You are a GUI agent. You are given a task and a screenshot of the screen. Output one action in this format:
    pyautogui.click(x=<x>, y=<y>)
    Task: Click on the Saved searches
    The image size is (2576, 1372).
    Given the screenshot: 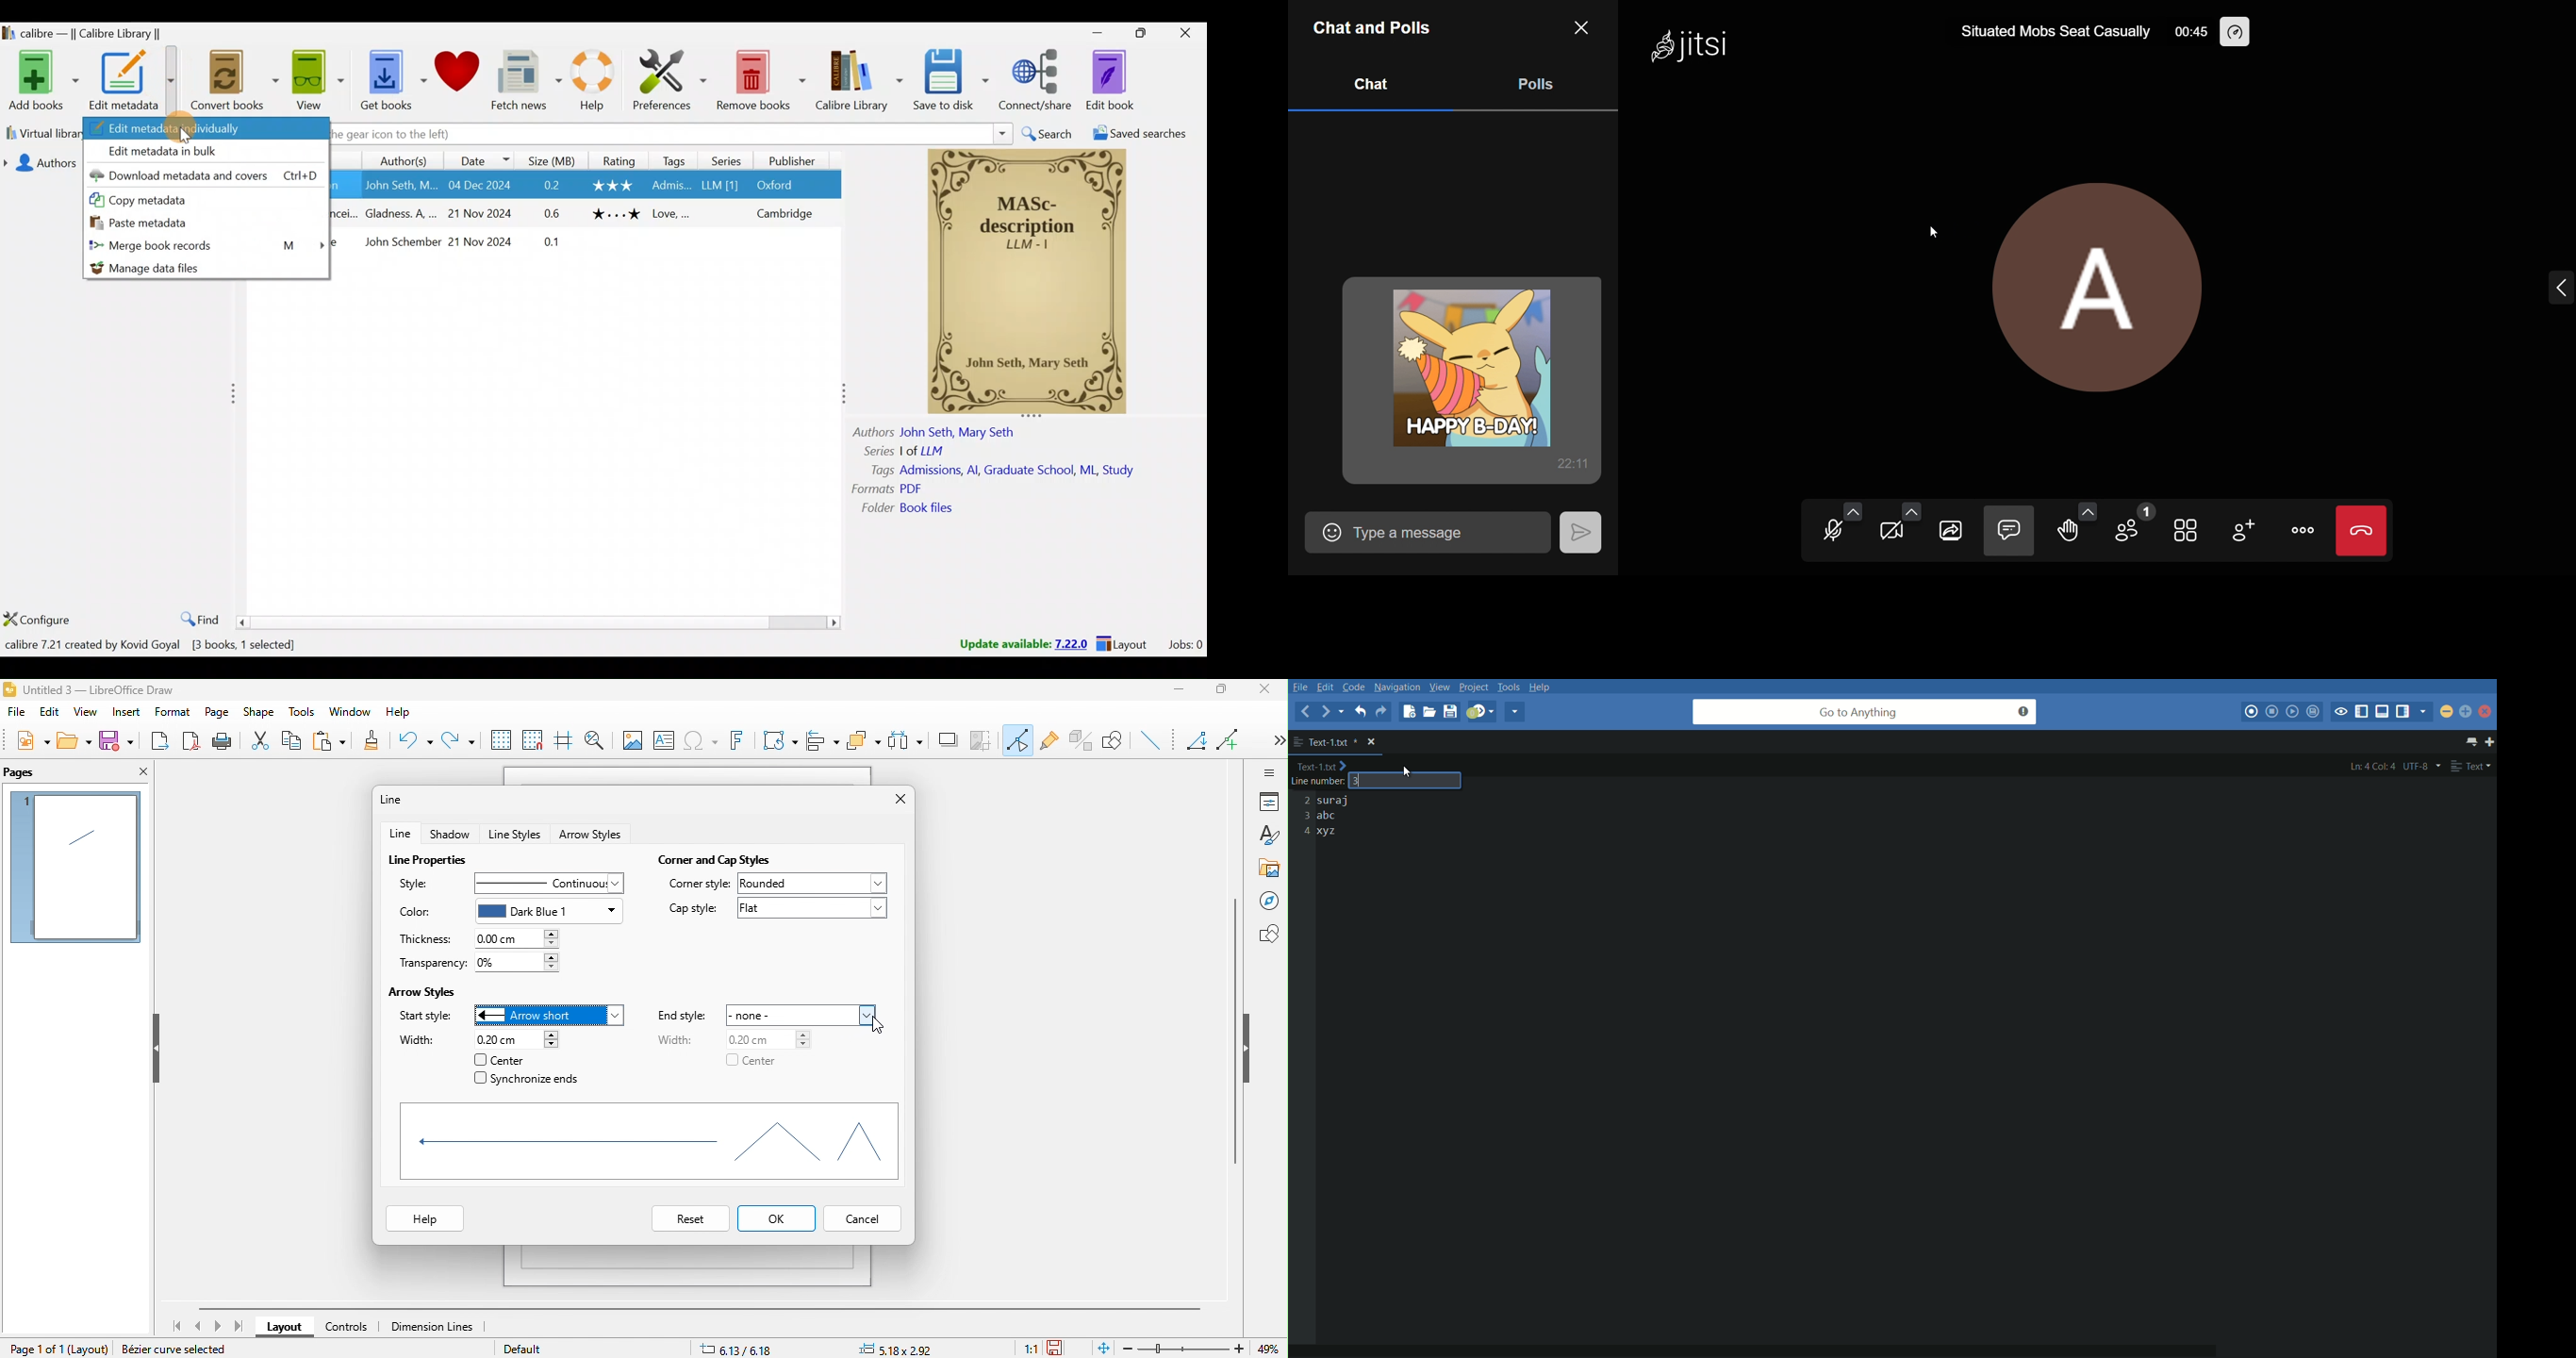 What is the action you would take?
    pyautogui.click(x=1133, y=131)
    